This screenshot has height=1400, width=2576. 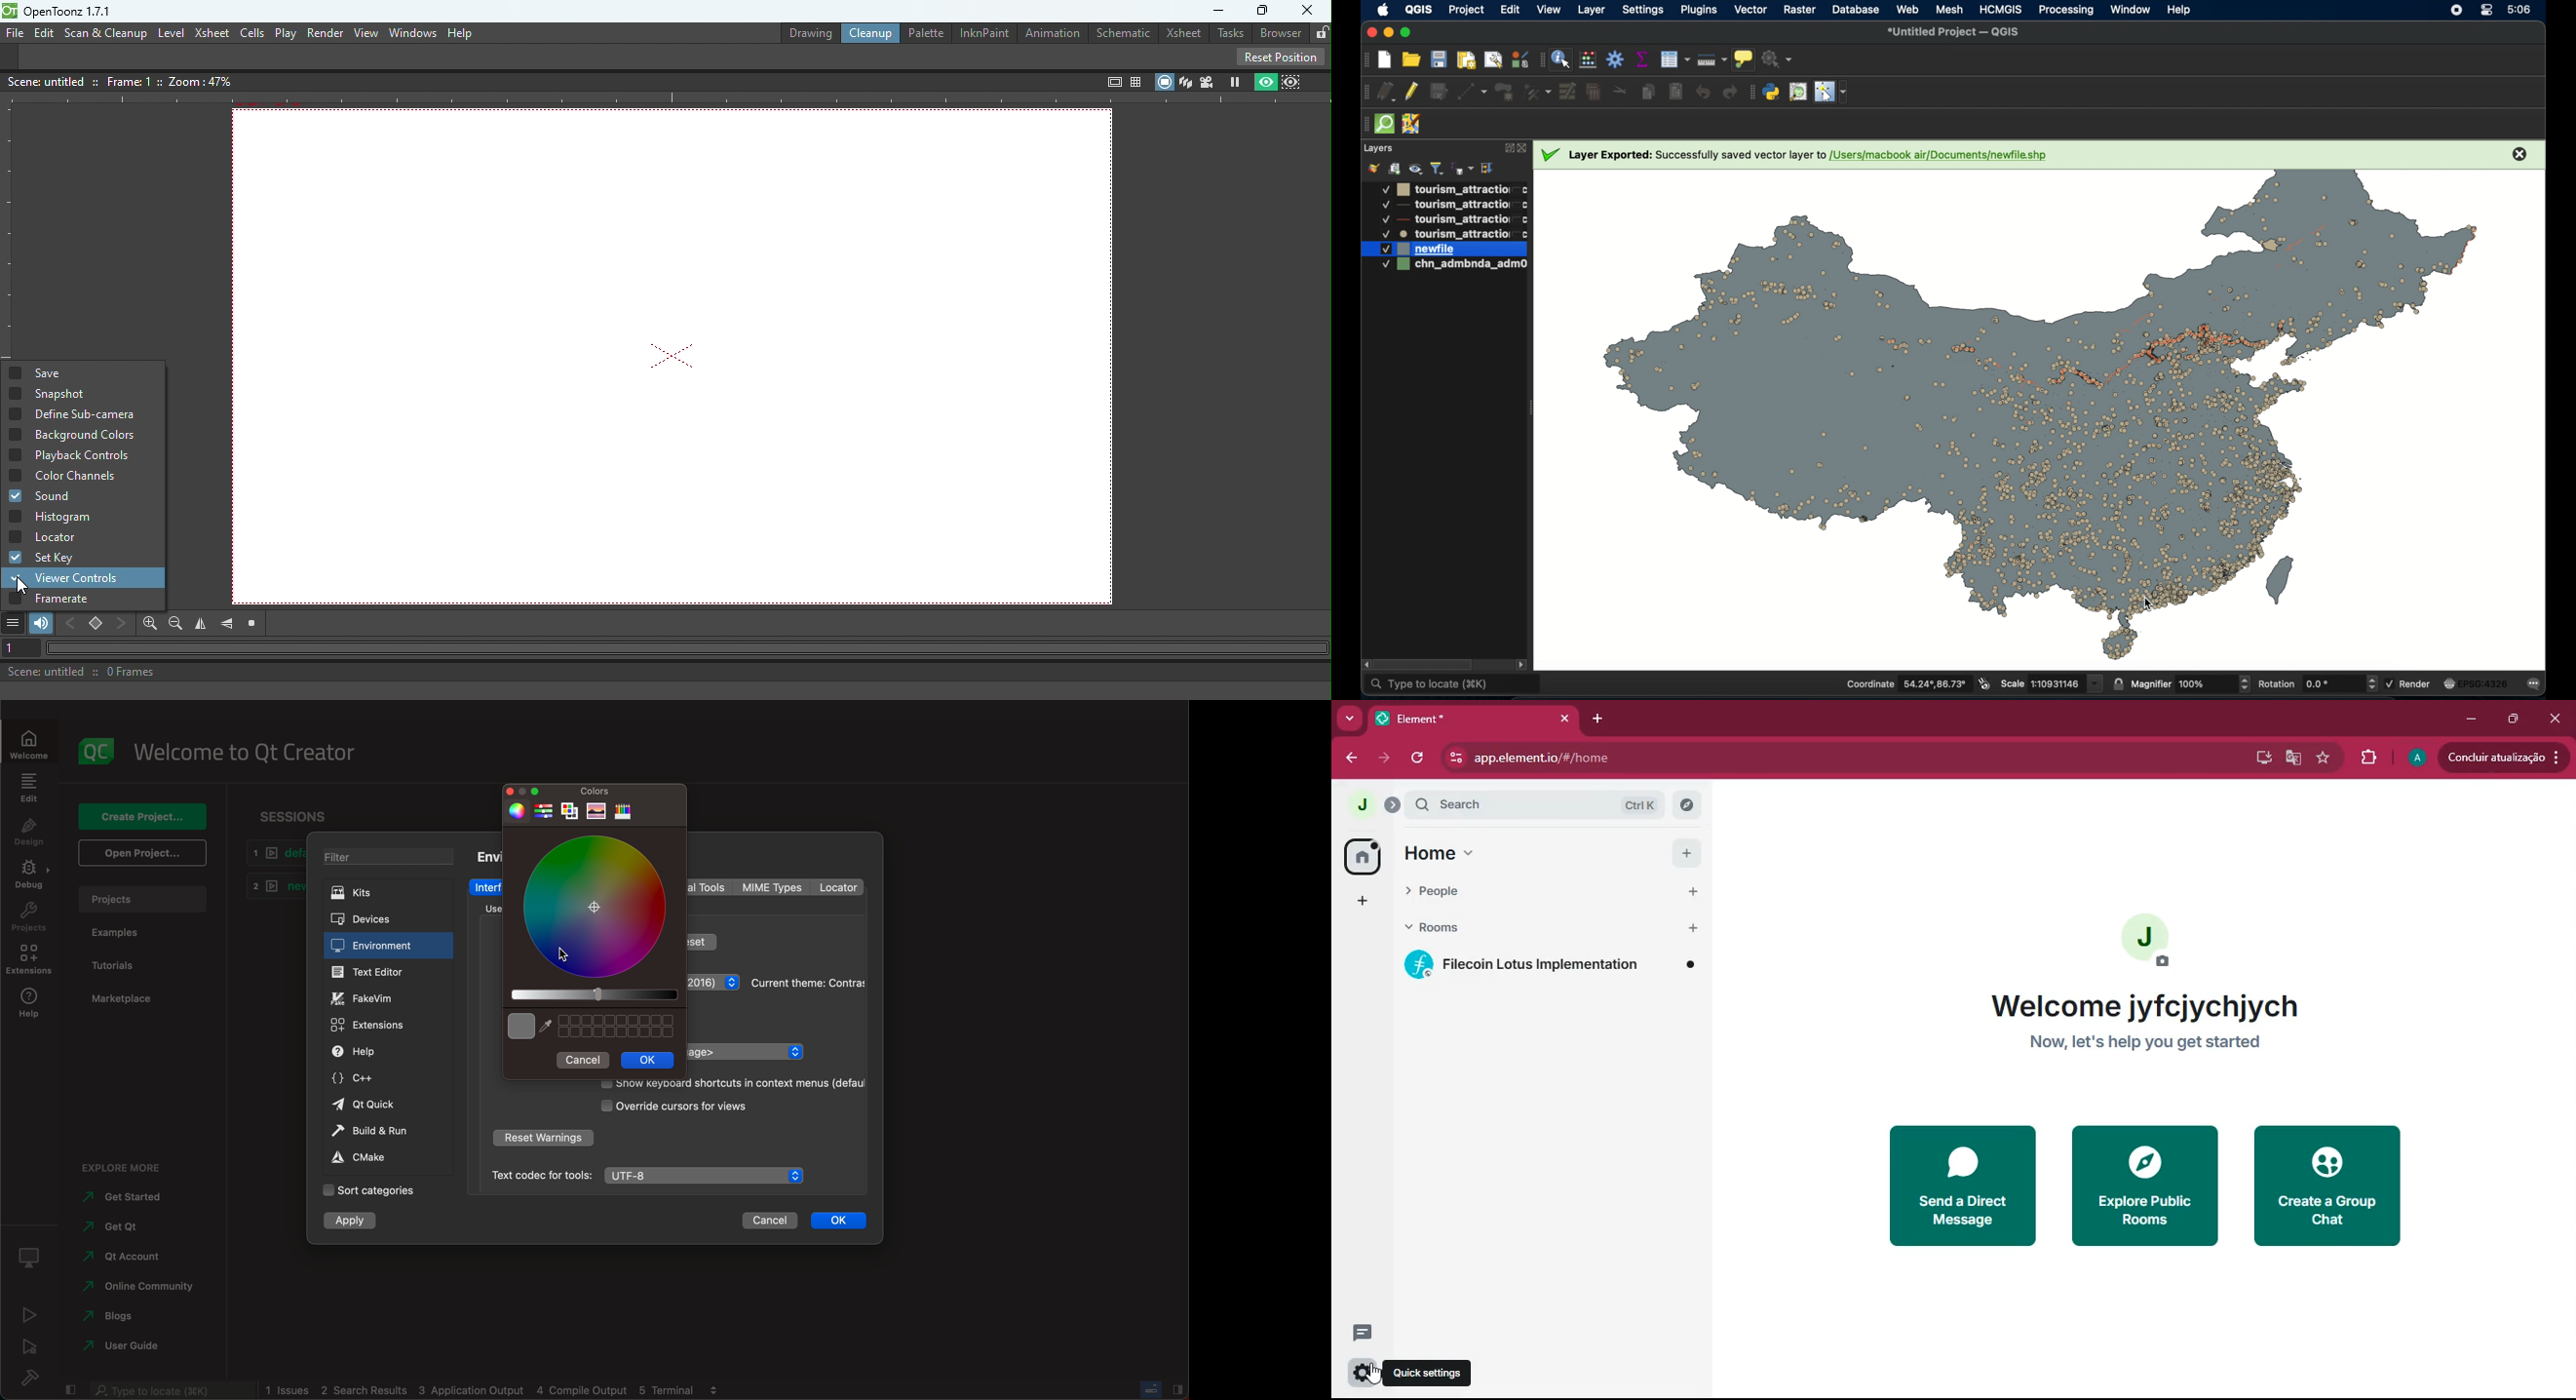 I want to click on extensions, so click(x=31, y=962).